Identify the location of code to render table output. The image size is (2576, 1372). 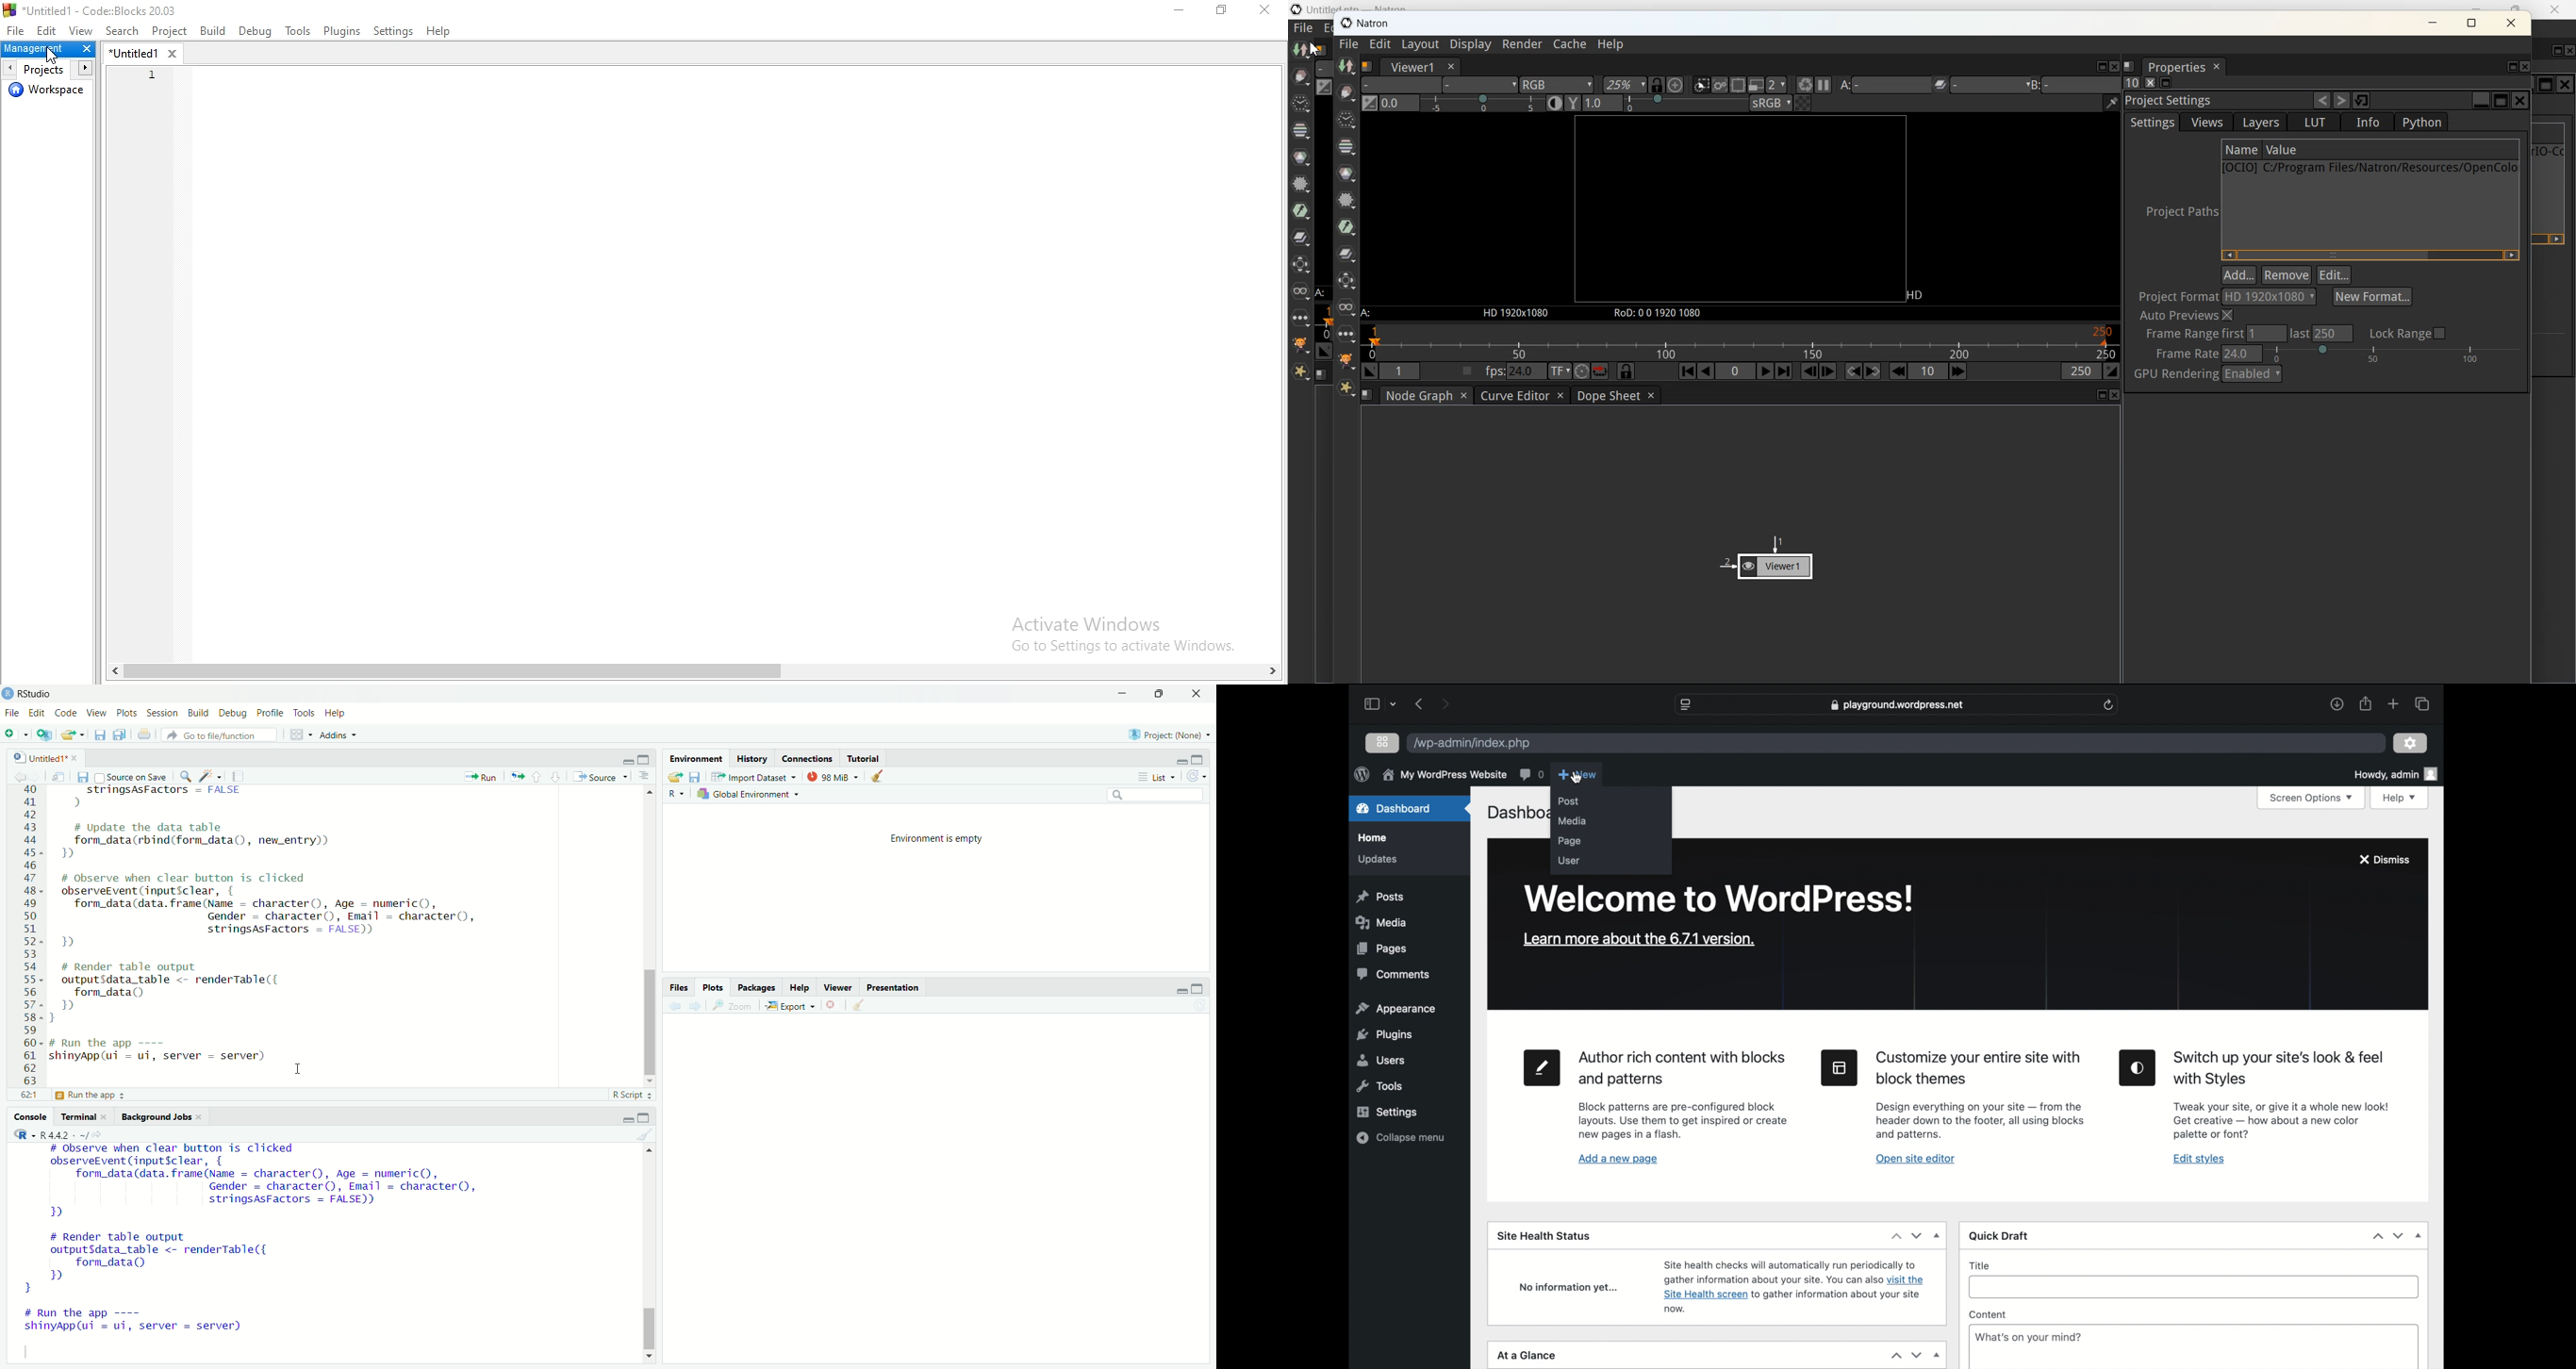
(191, 991).